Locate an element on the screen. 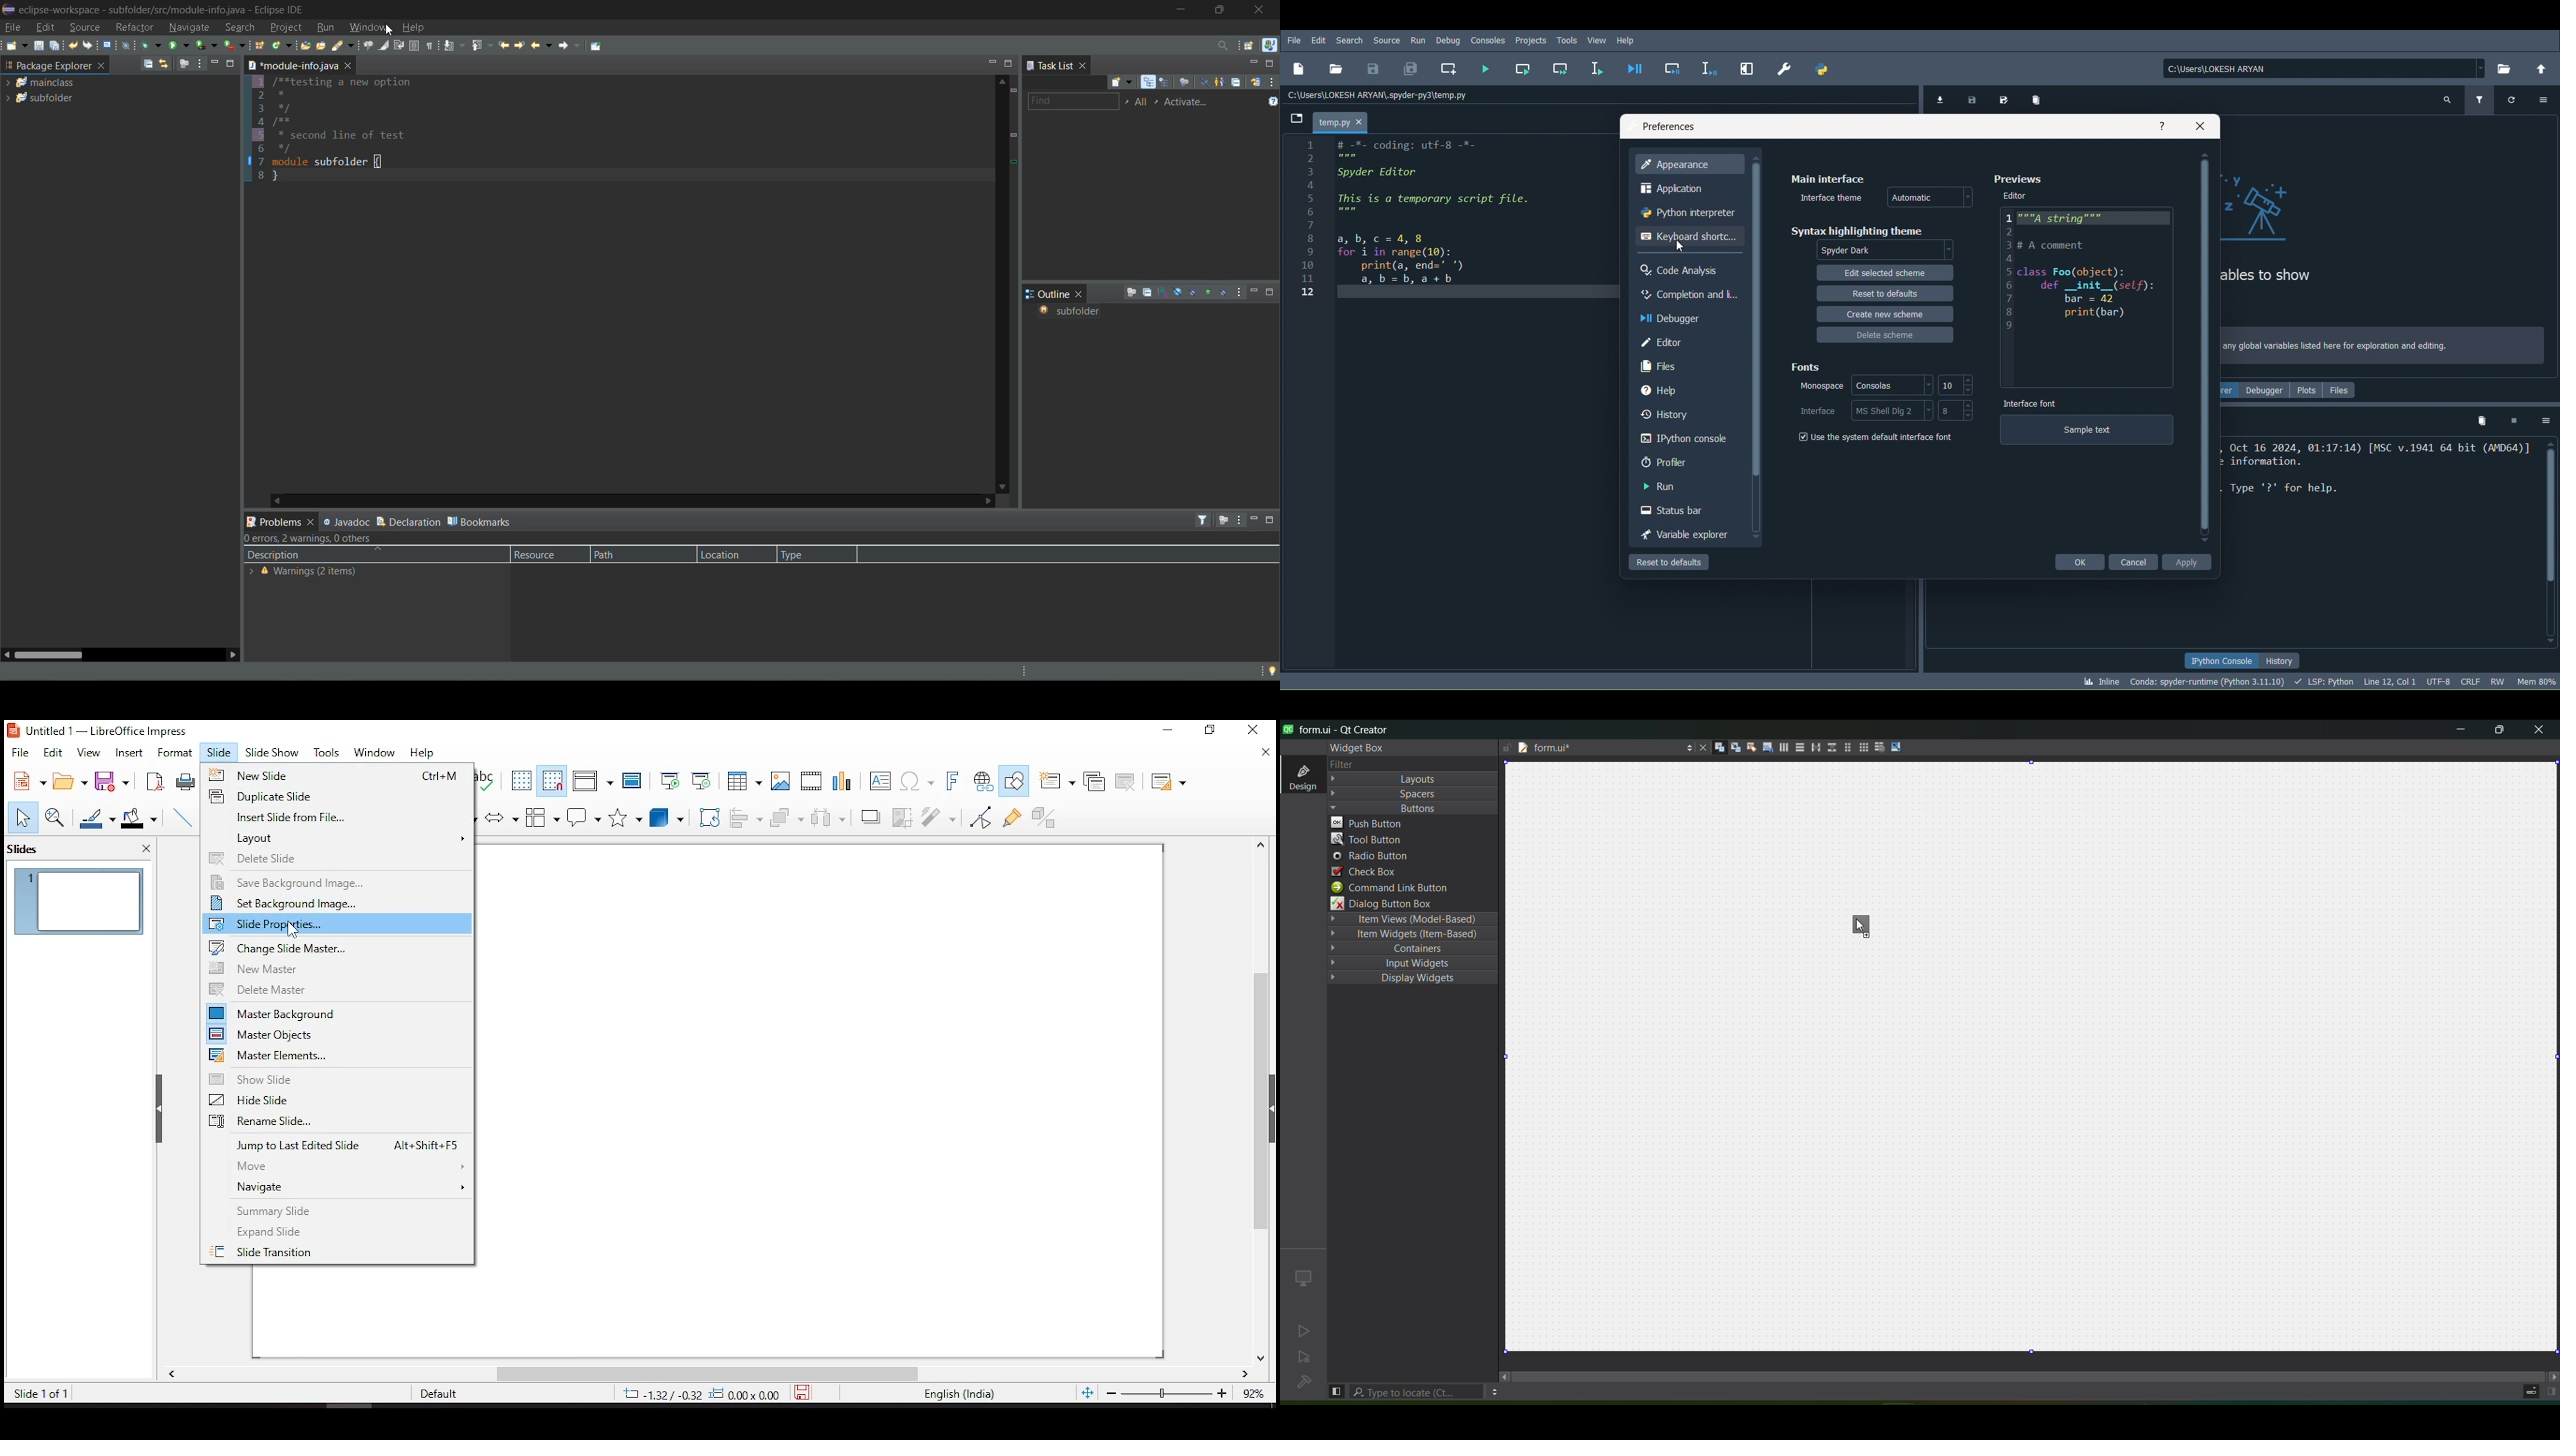 Image resolution: width=2576 pixels, height=1456 pixels. Preferences is located at coordinates (1783, 69).